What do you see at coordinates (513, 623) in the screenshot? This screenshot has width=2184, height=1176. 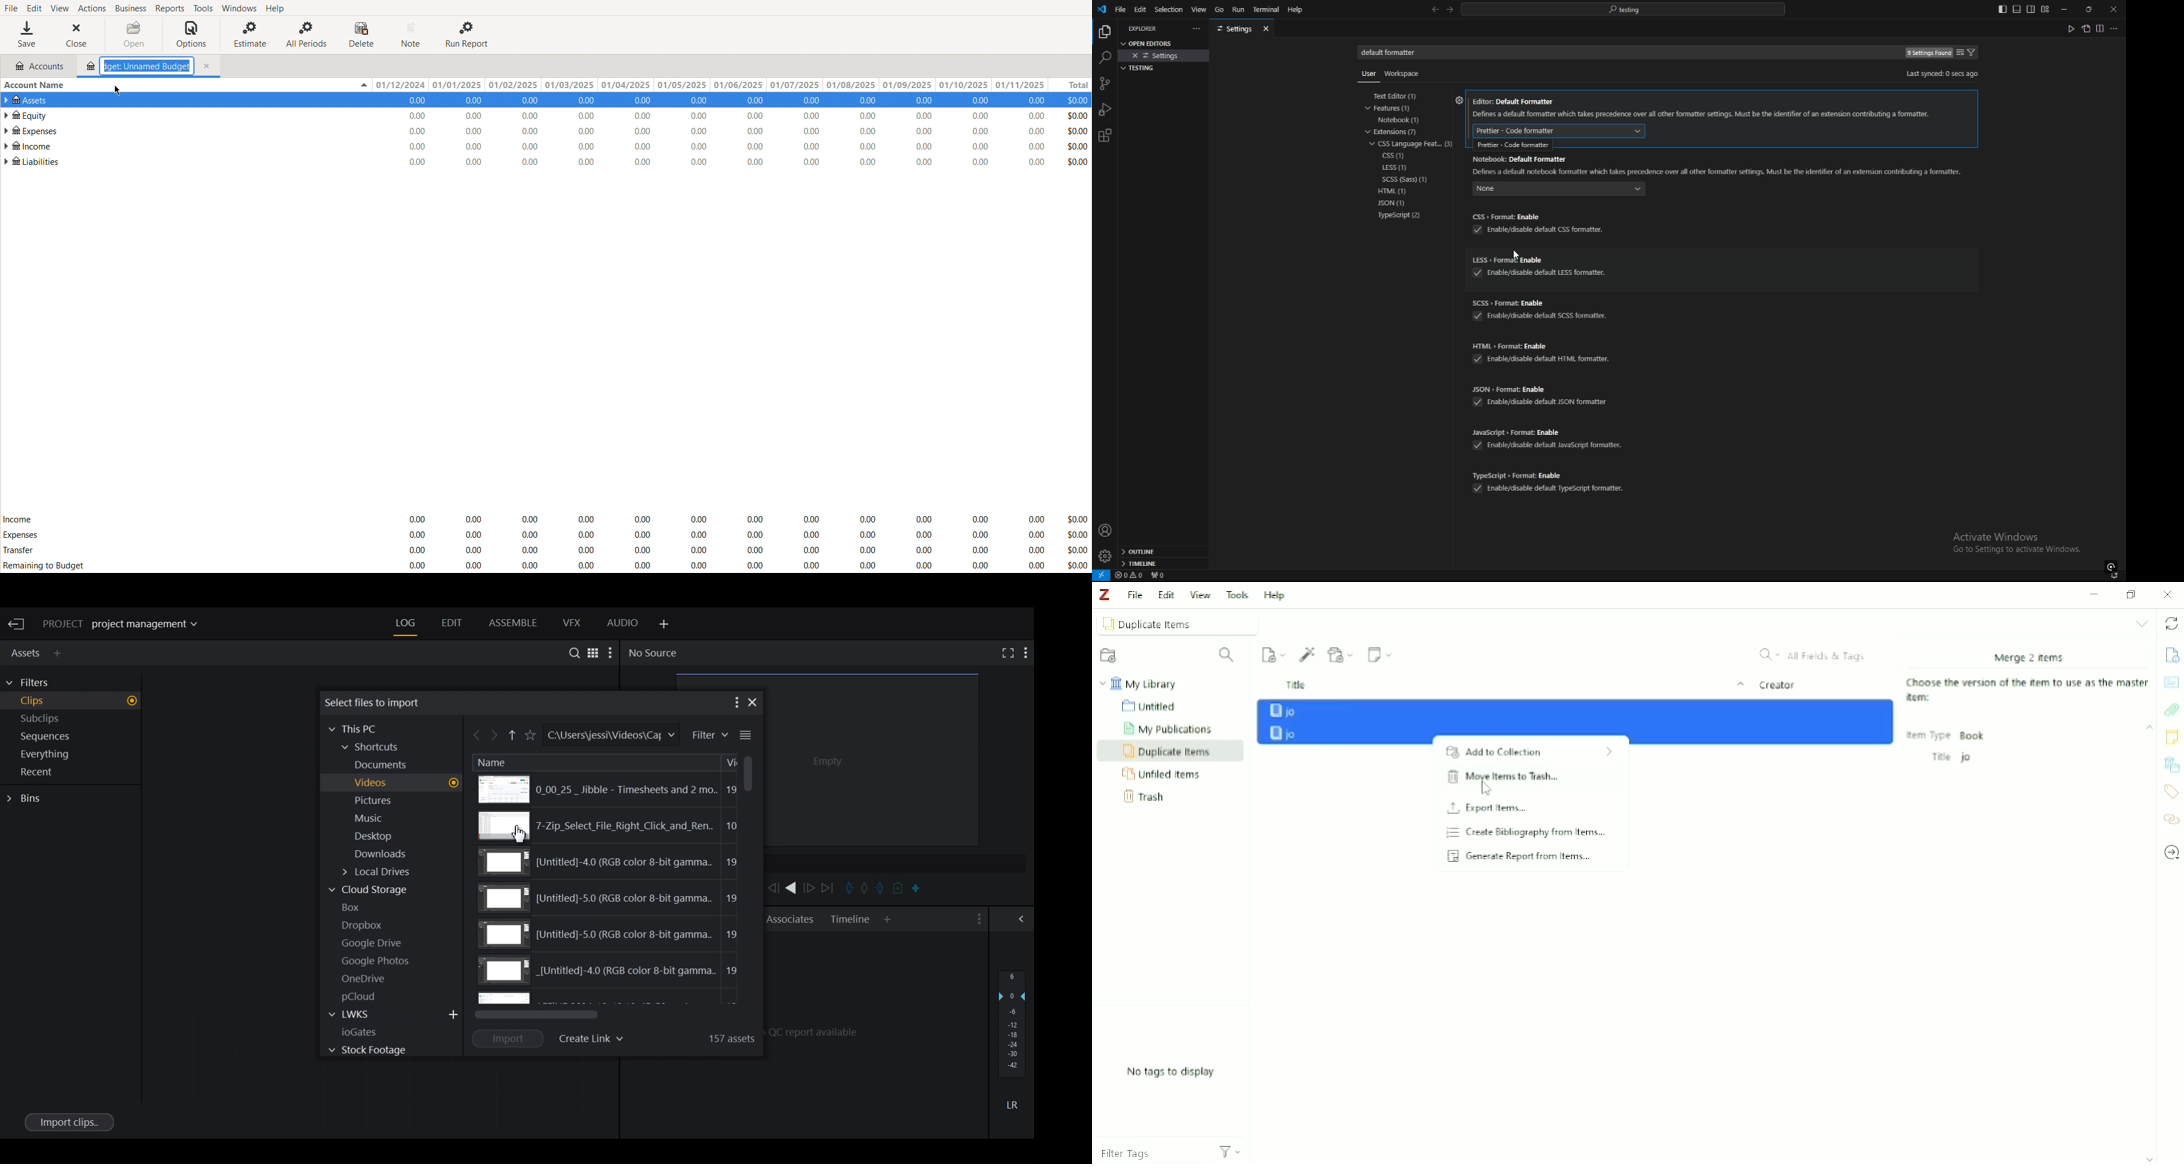 I see `Assemble` at bounding box center [513, 623].